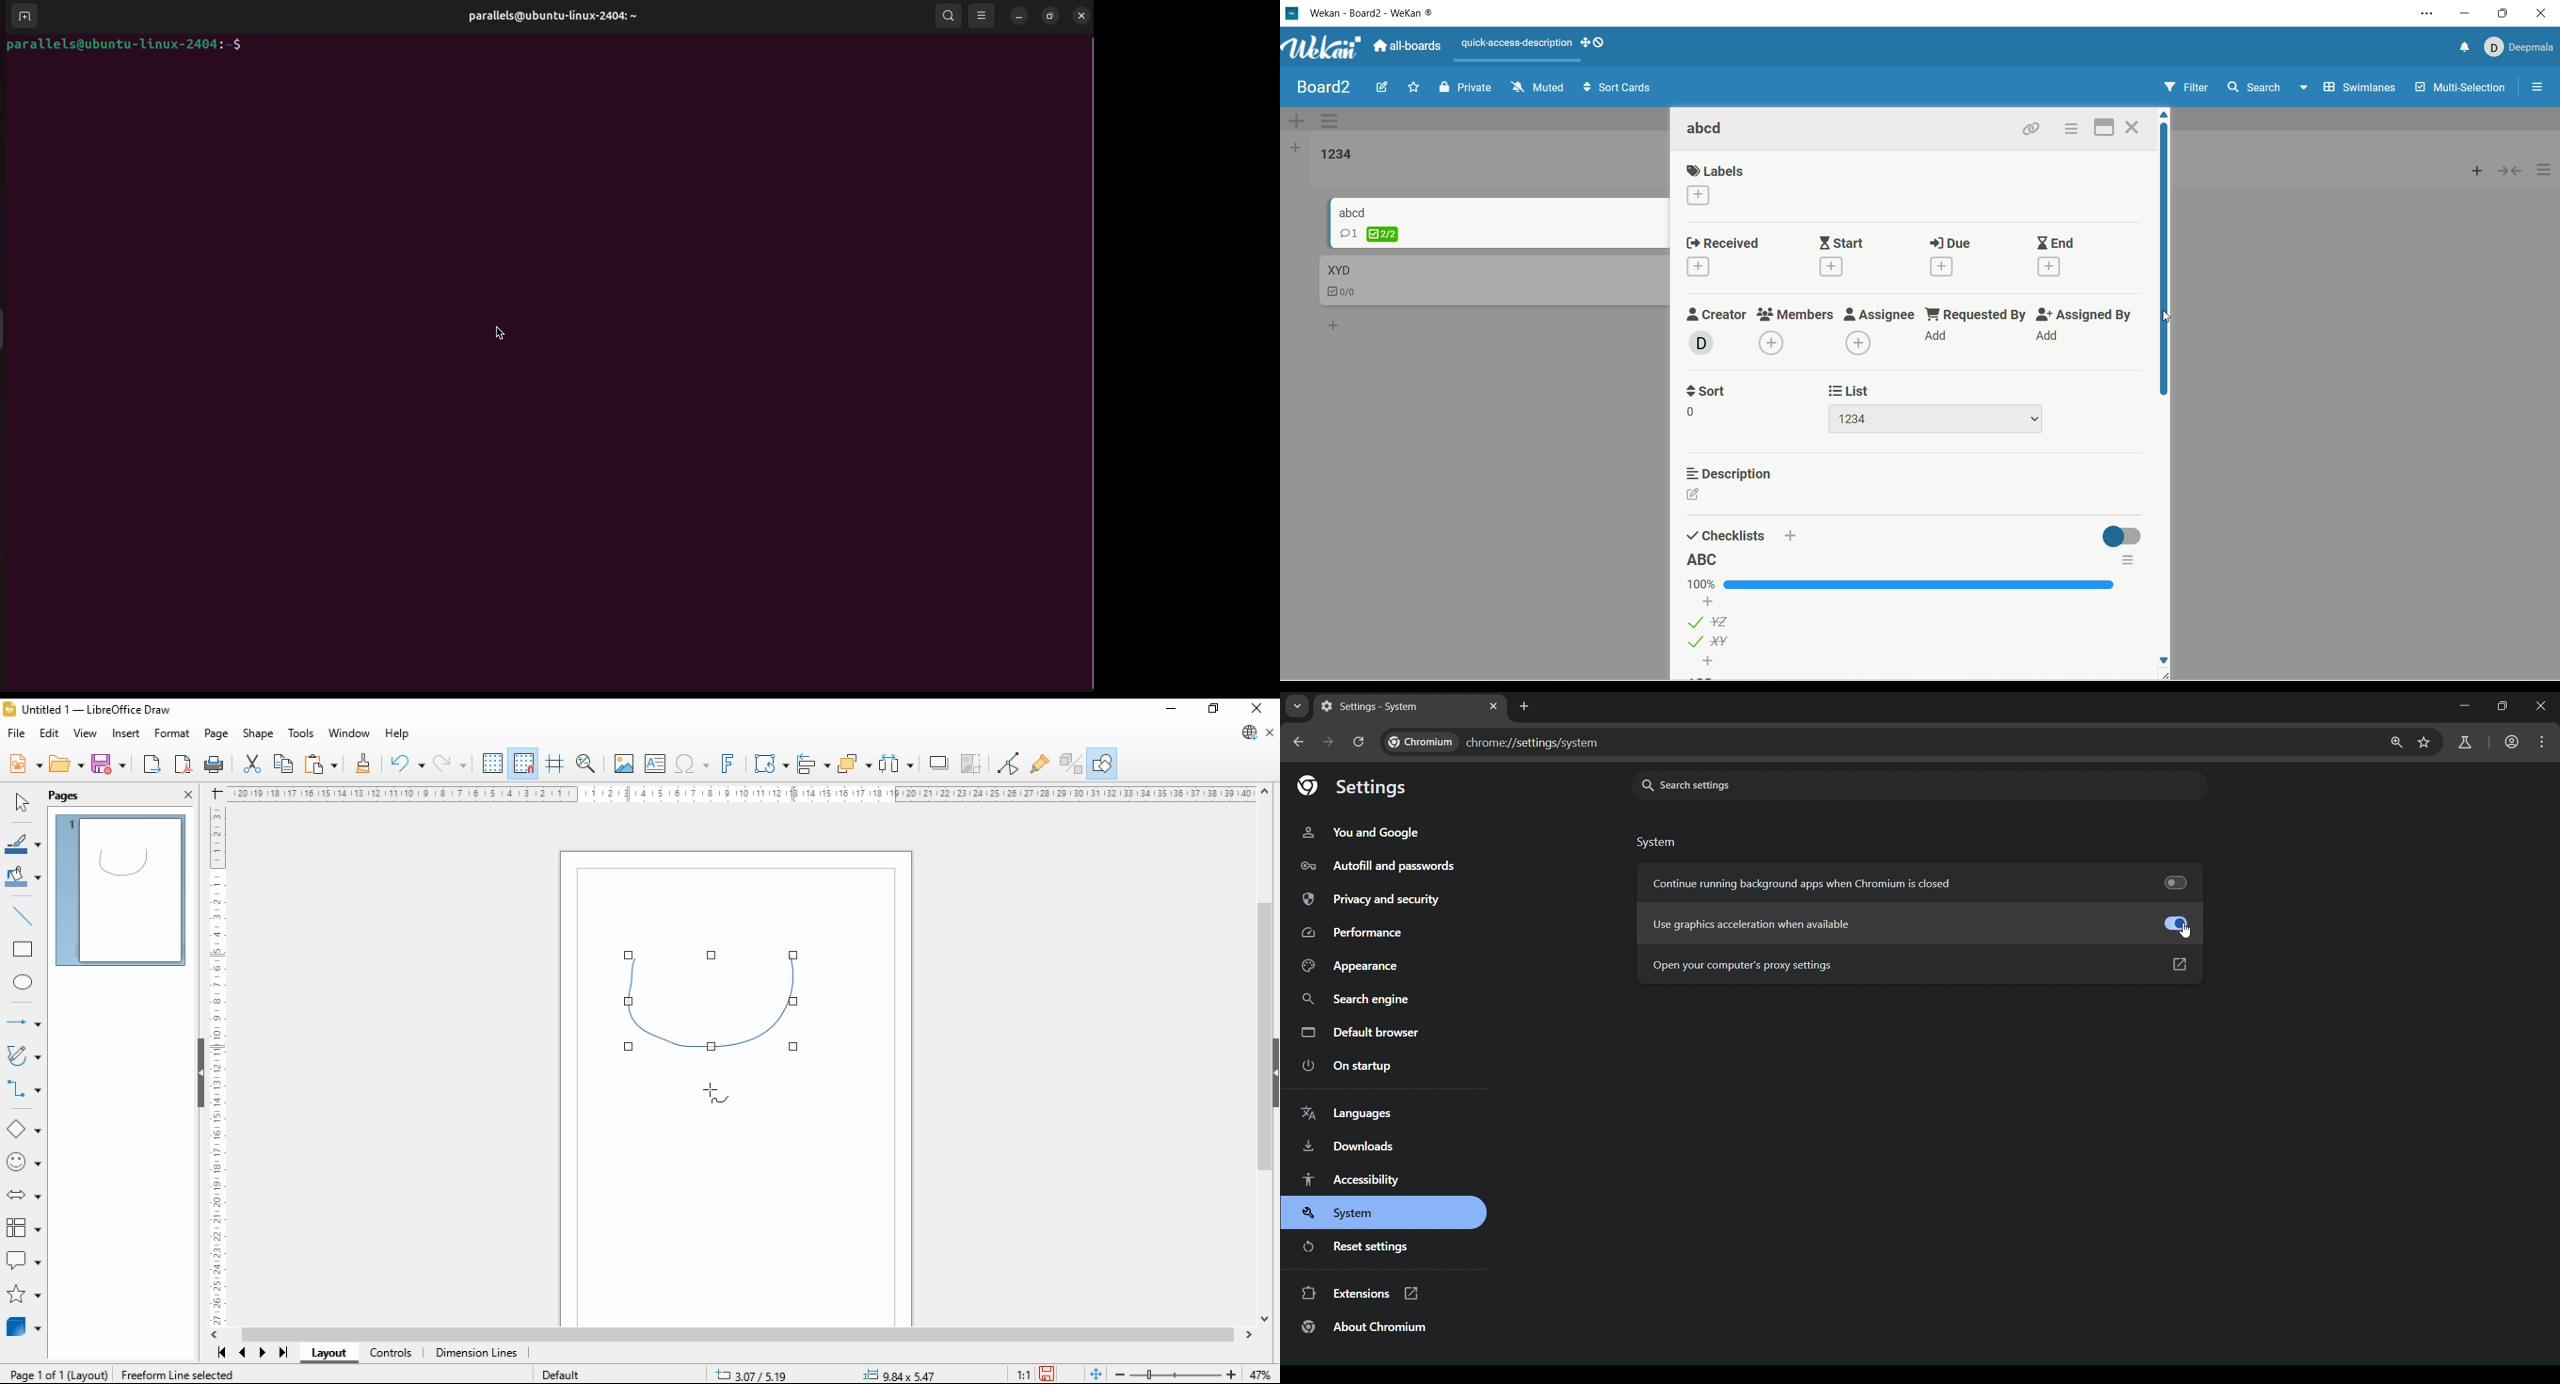 The height and width of the screenshot is (1400, 2576). Describe the element at coordinates (84, 732) in the screenshot. I see `view` at that location.